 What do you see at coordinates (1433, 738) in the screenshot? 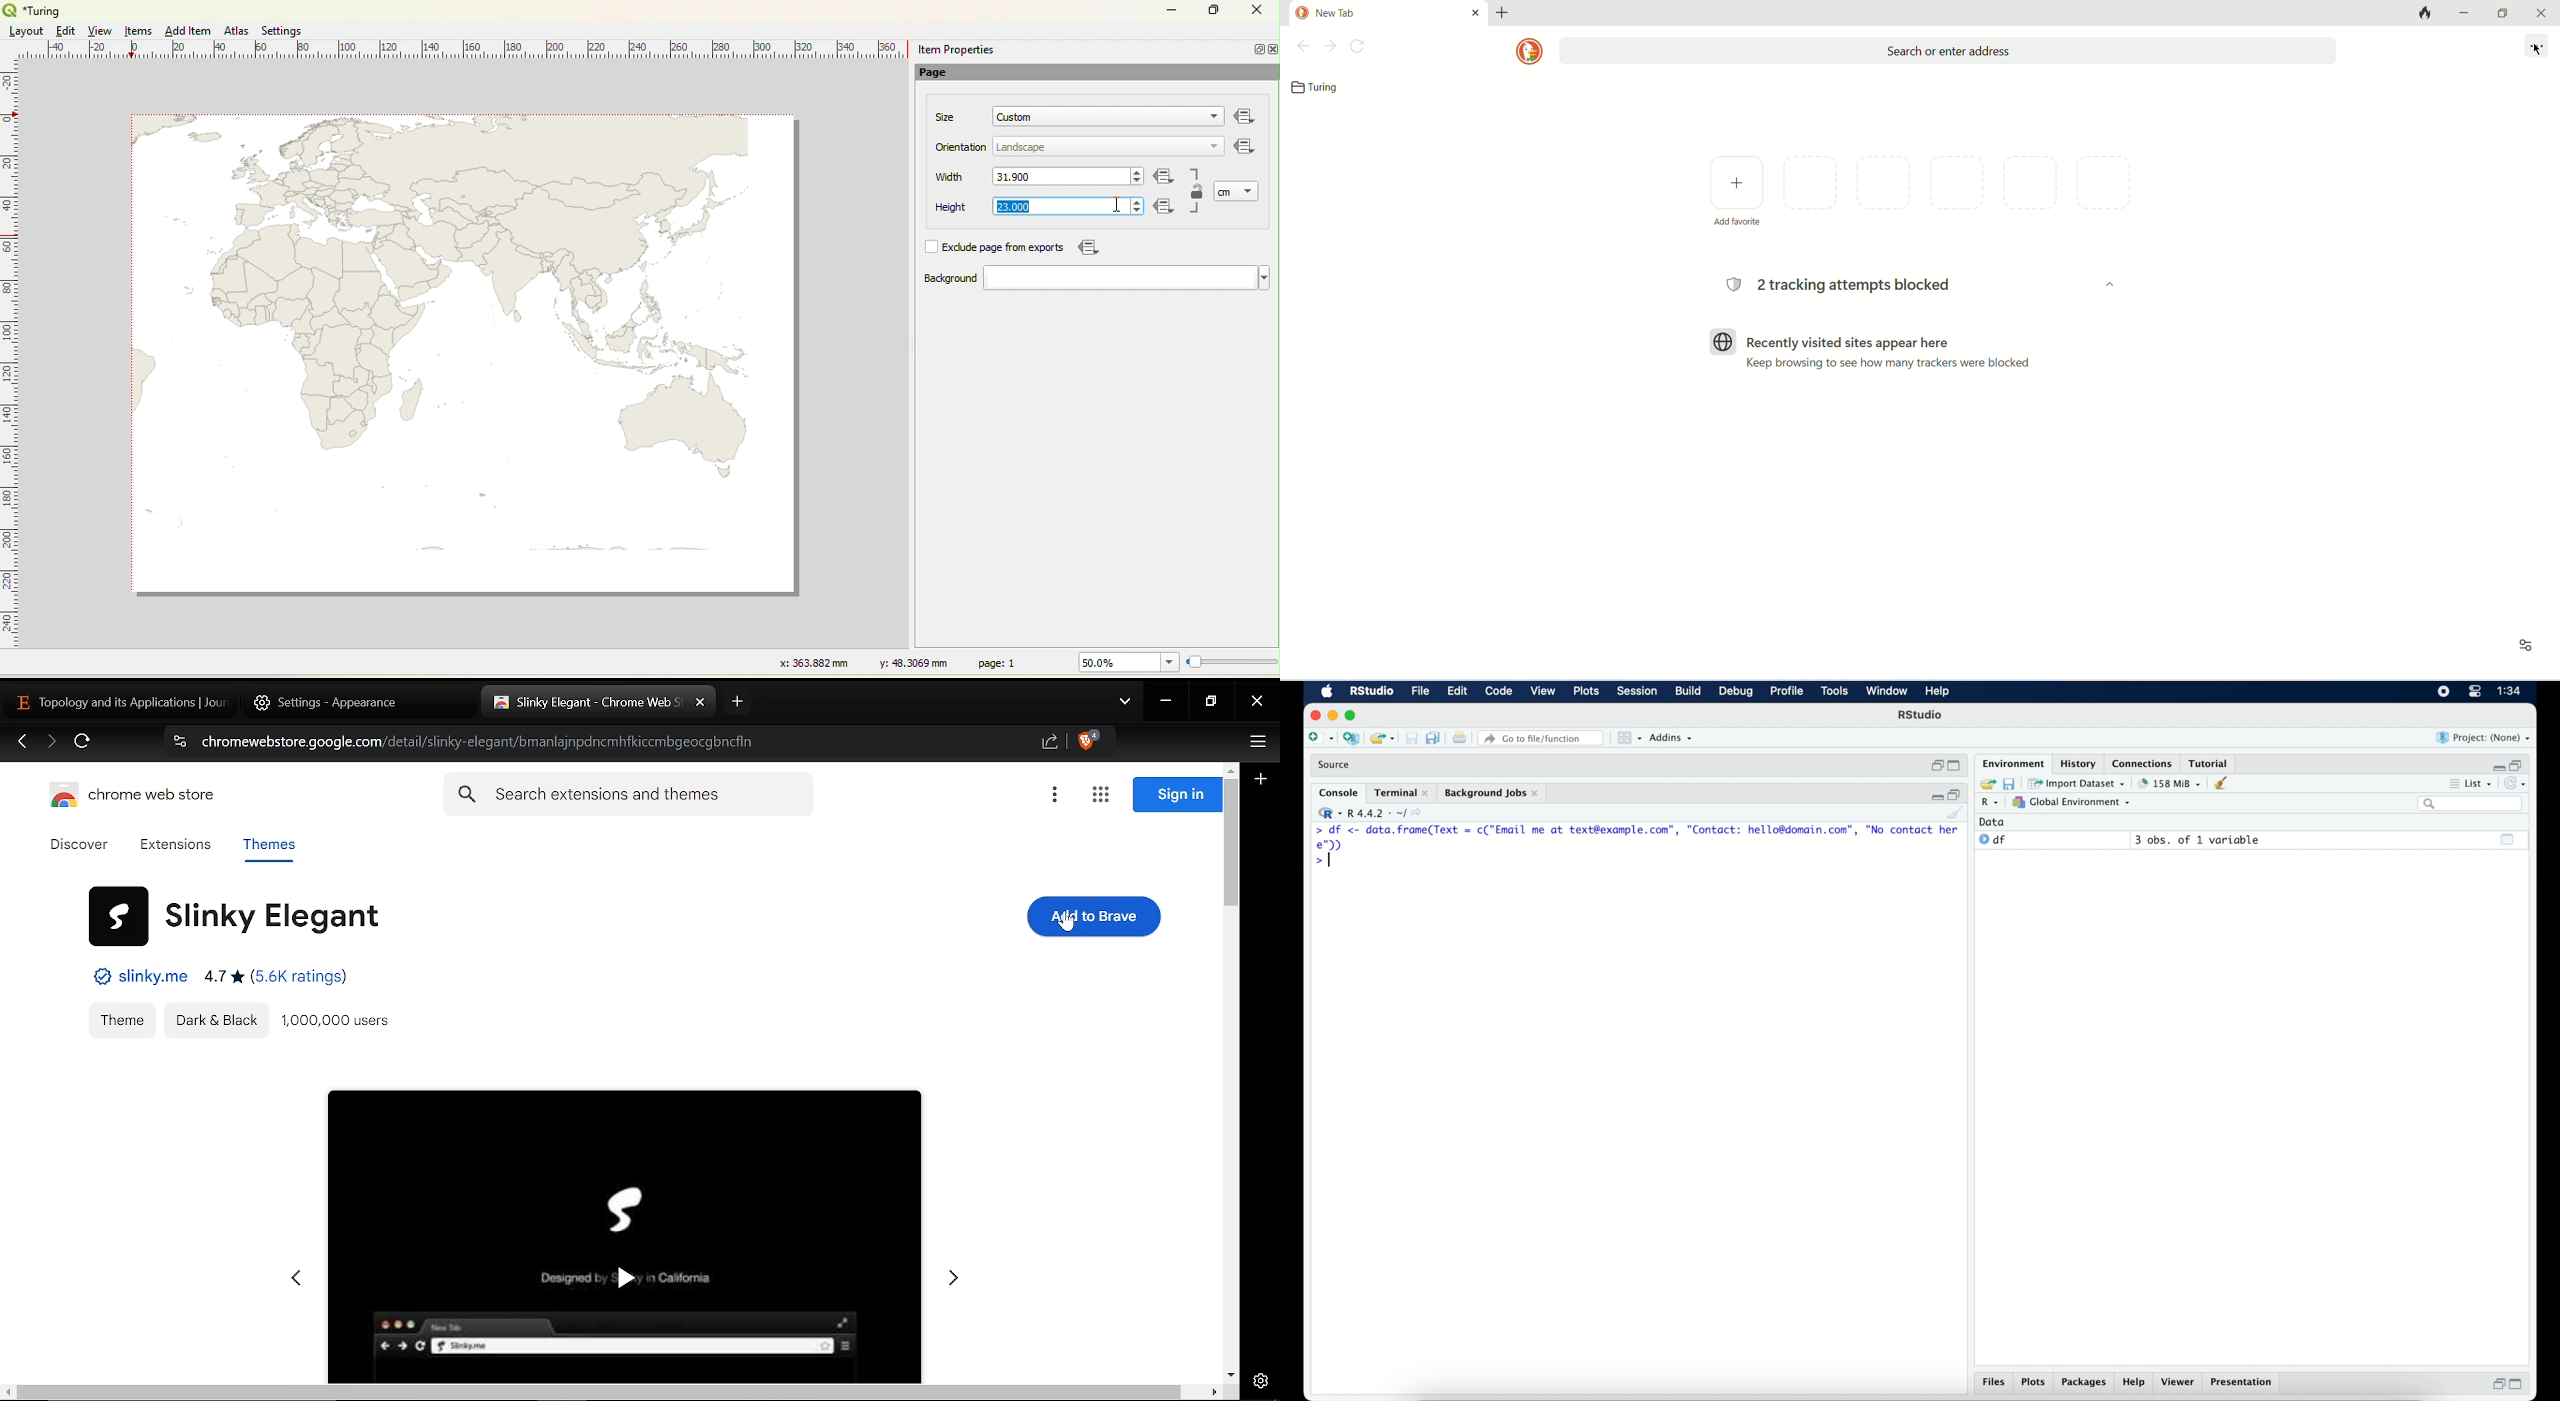
I see `save all documents` at bounding box center [1433, 738].